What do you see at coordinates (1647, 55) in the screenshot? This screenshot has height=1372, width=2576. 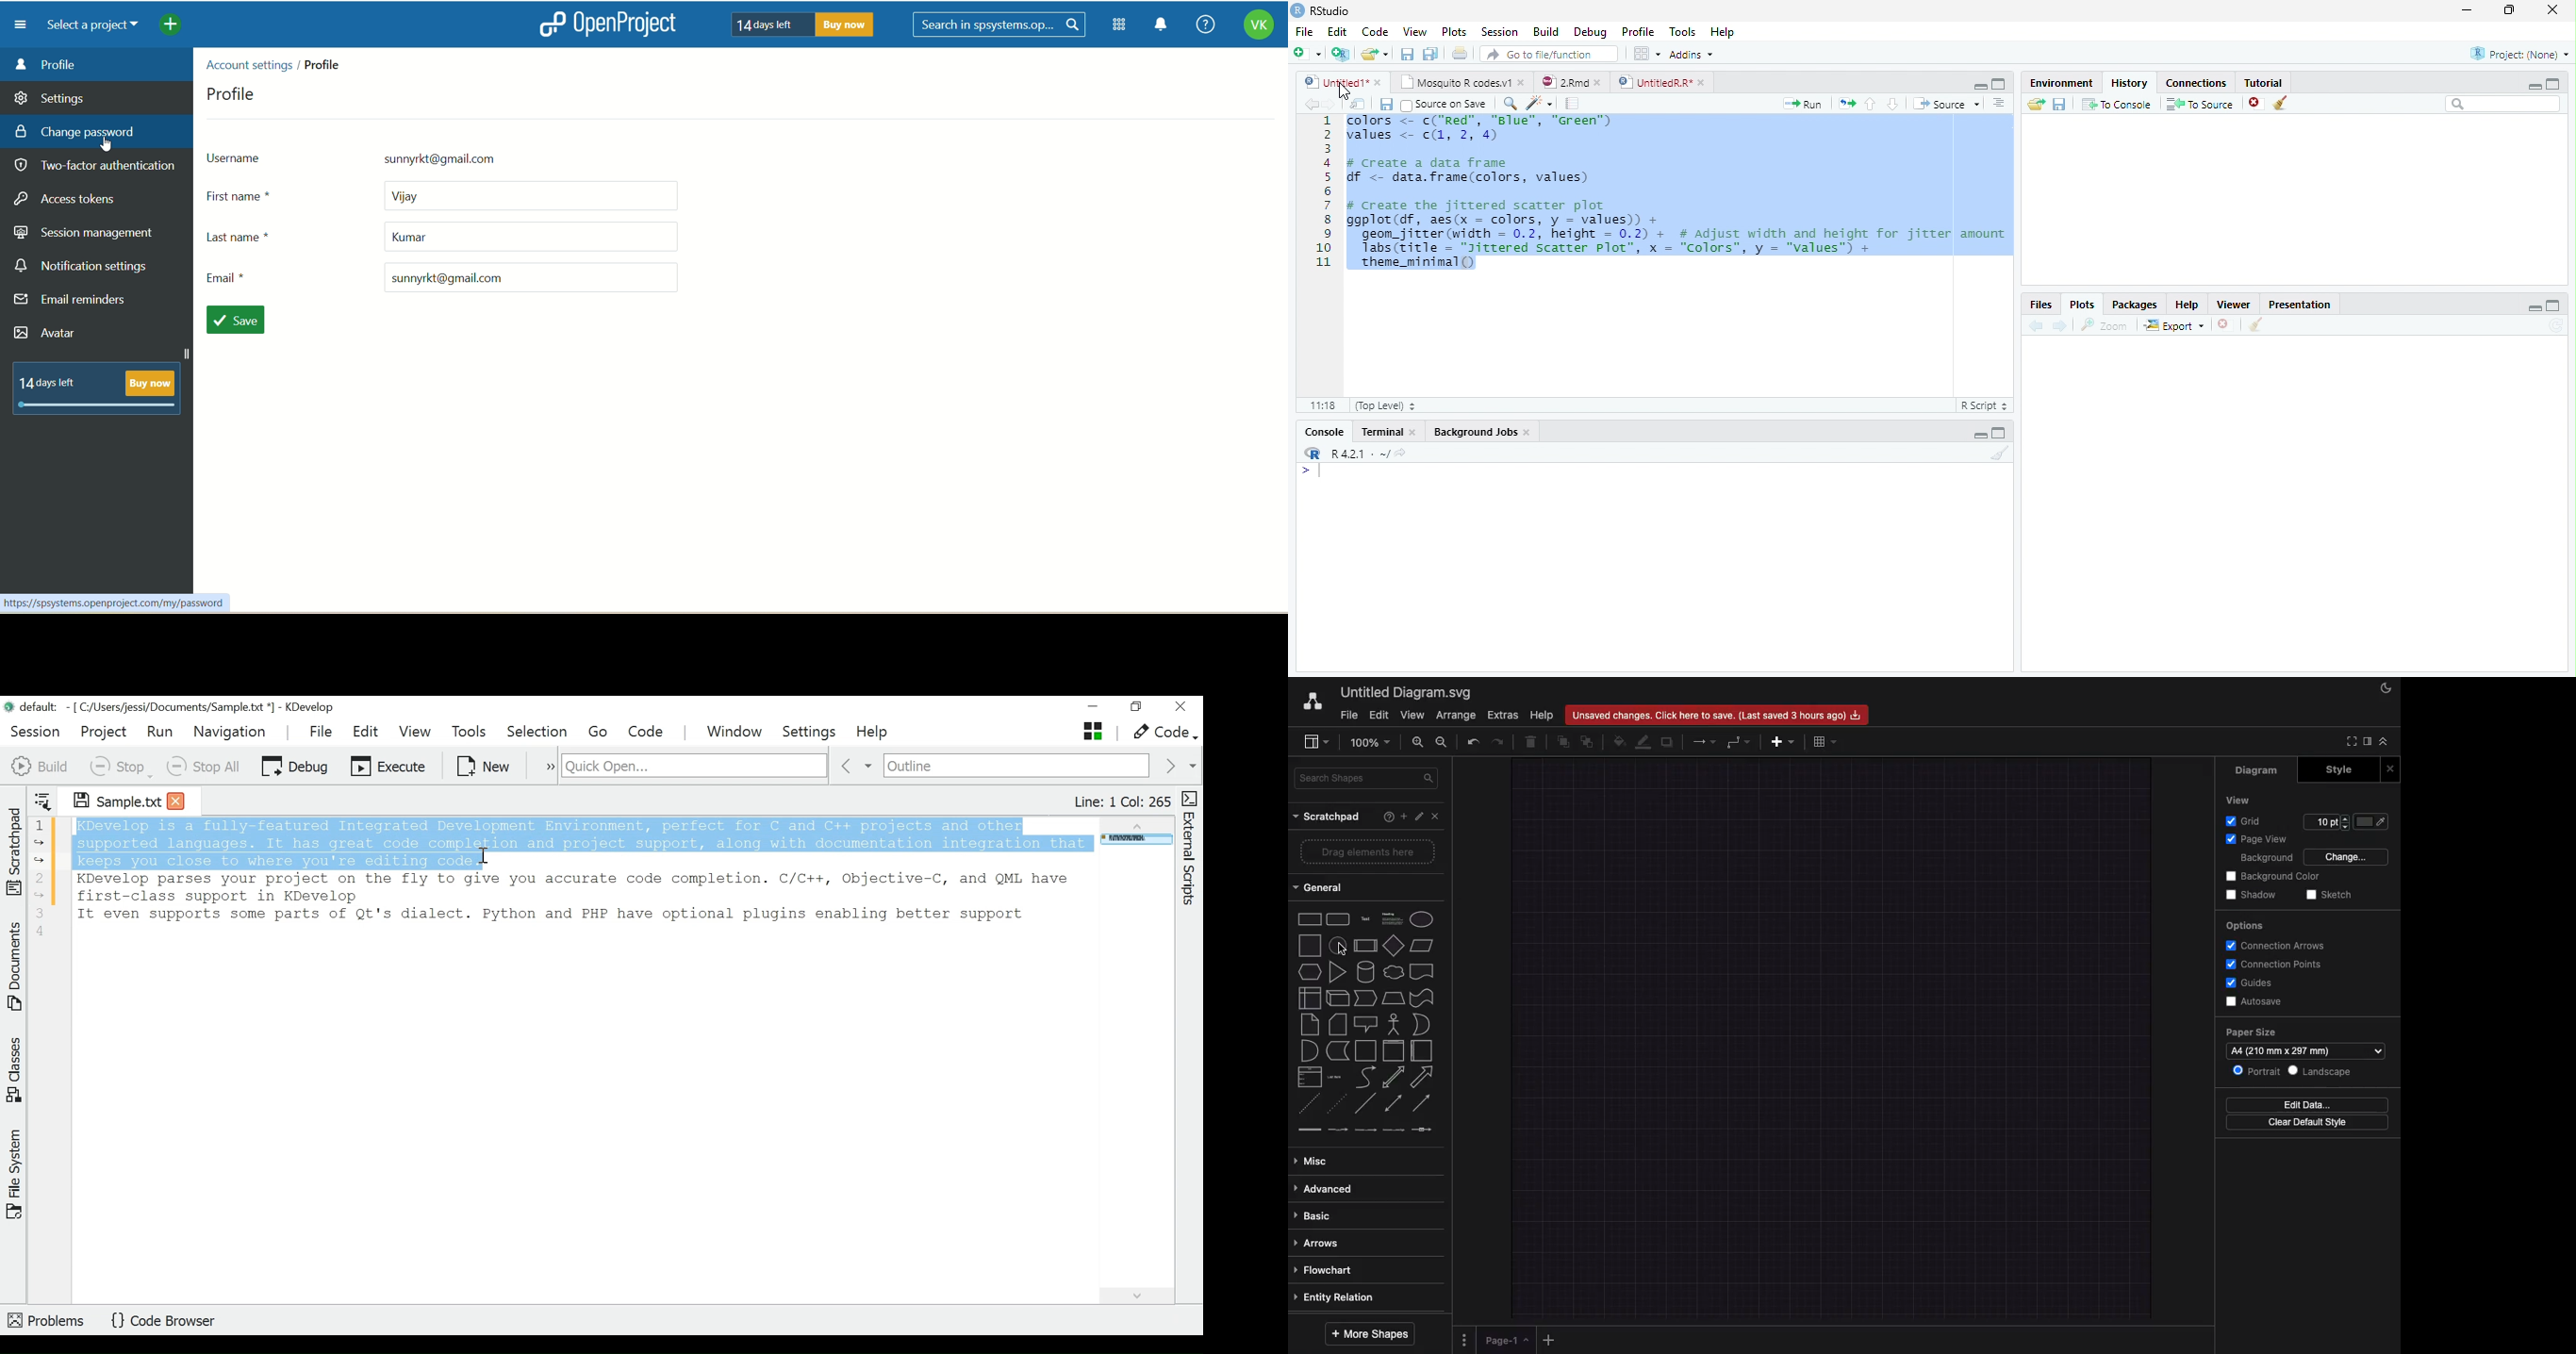 I see `Workspace panes` at bounding box center [1647, 55].